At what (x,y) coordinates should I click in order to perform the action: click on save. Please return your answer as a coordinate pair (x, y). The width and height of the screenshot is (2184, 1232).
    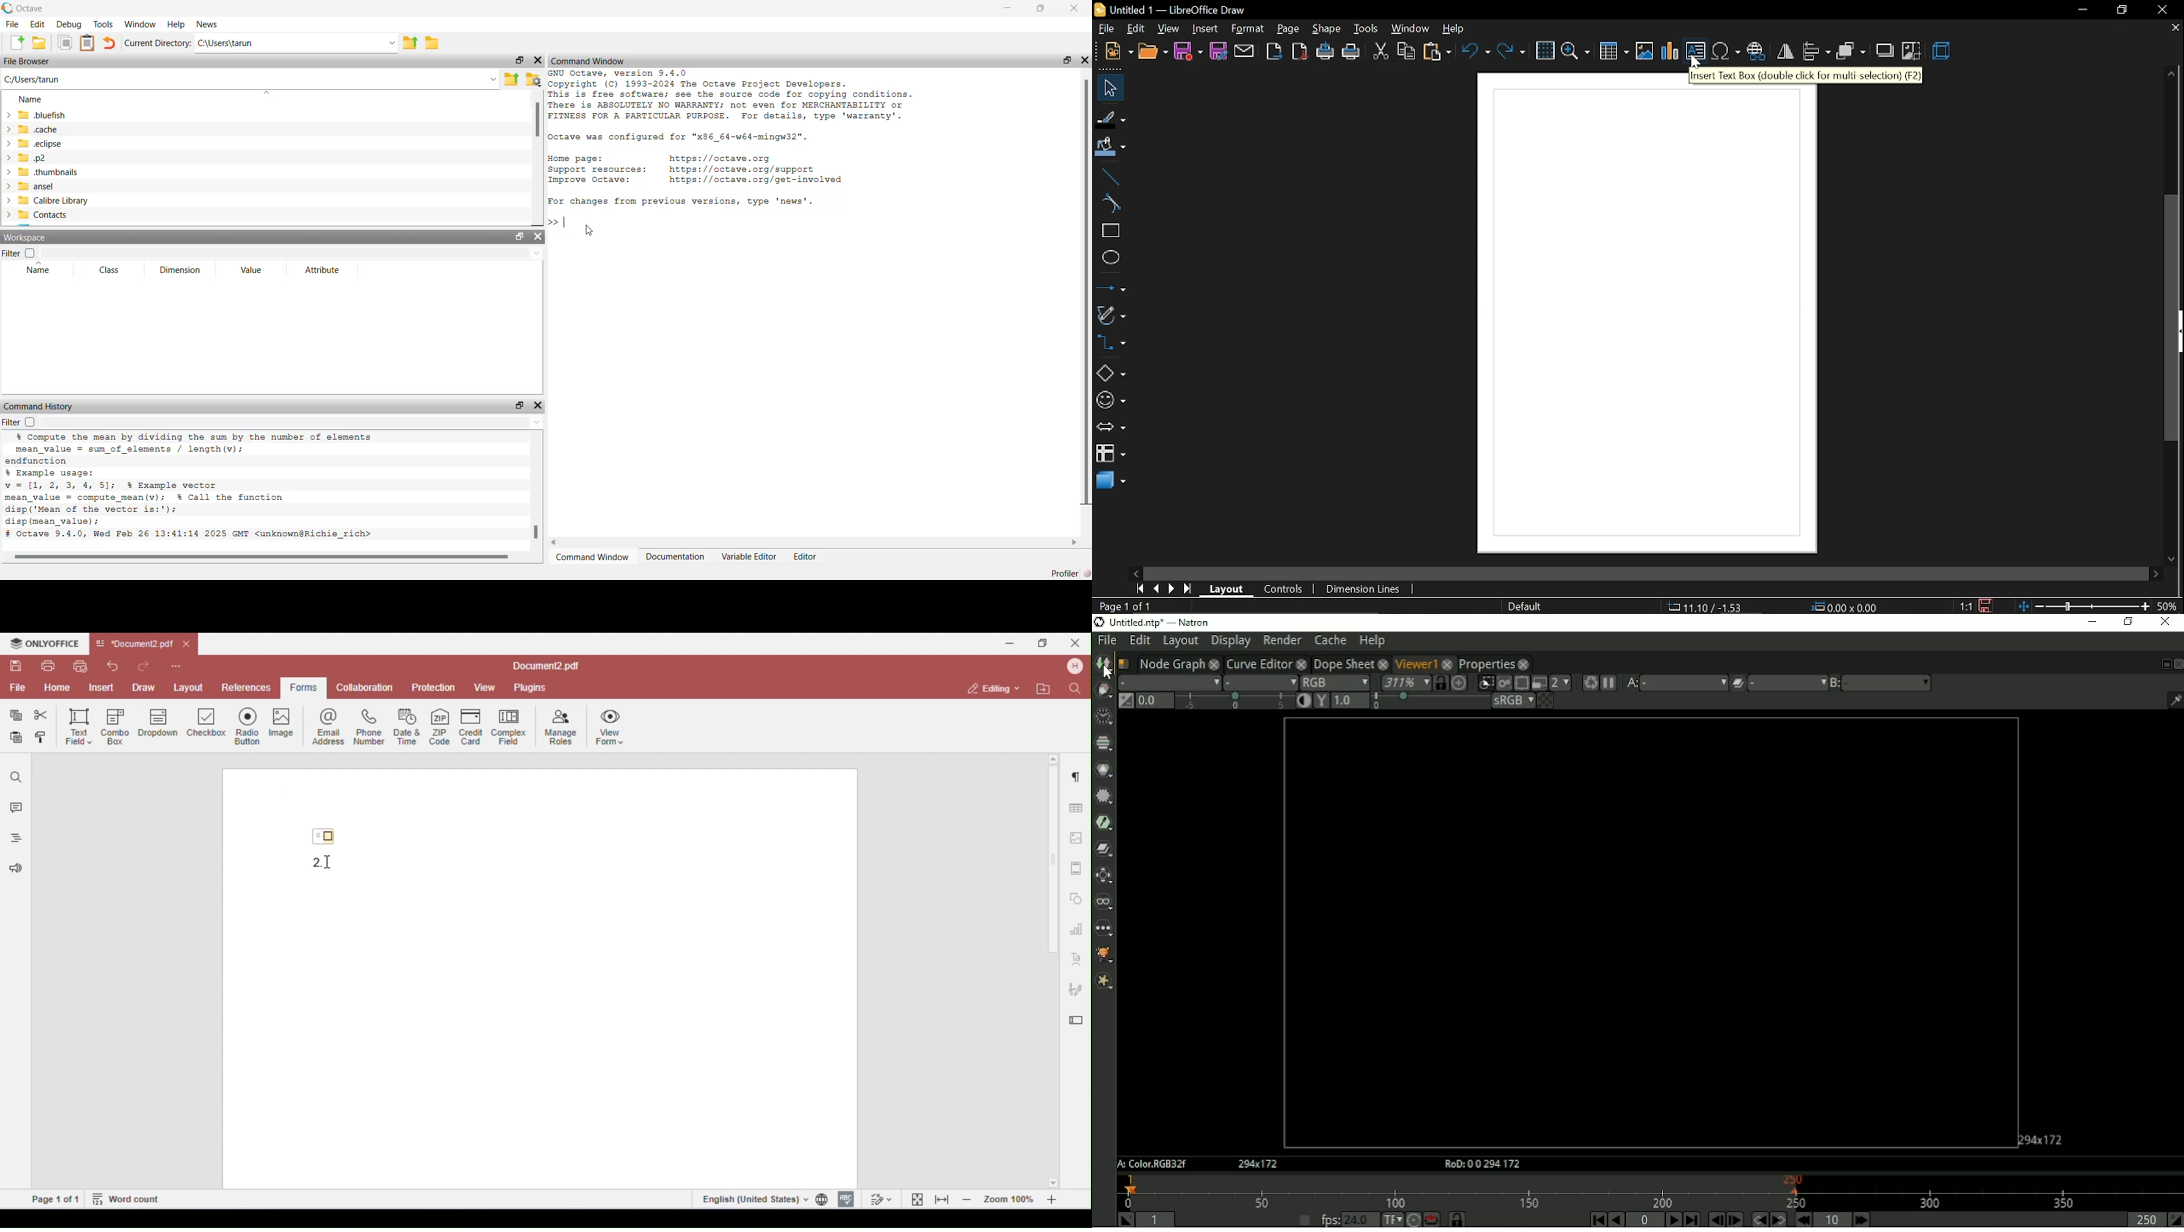
    Looking at the image, I should click on (1984, 605).